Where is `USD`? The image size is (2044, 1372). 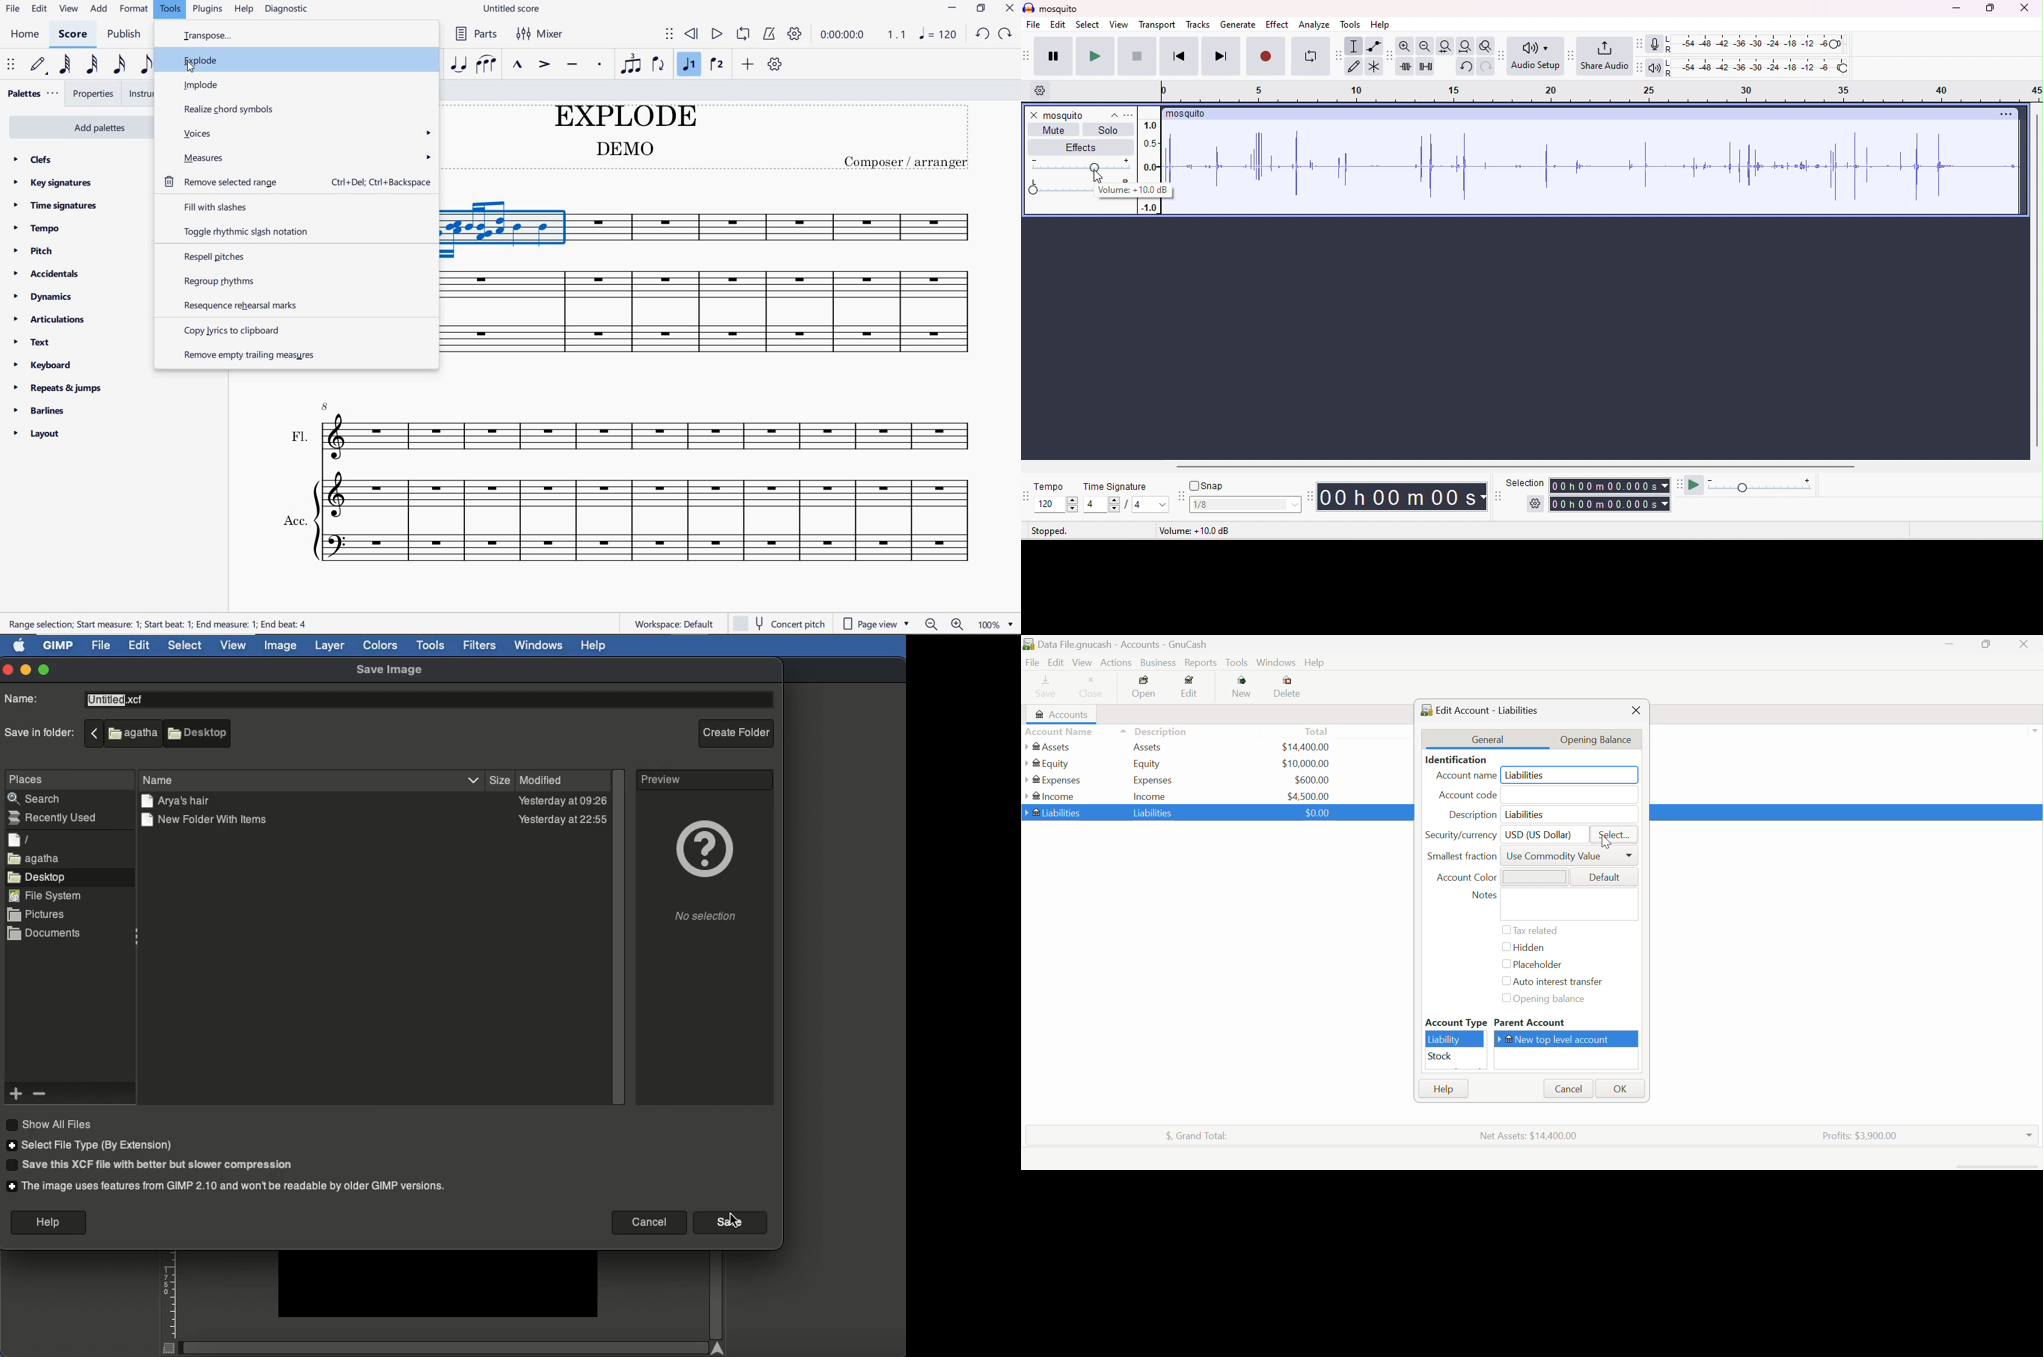
USD is located at coordinates (1305, 763).